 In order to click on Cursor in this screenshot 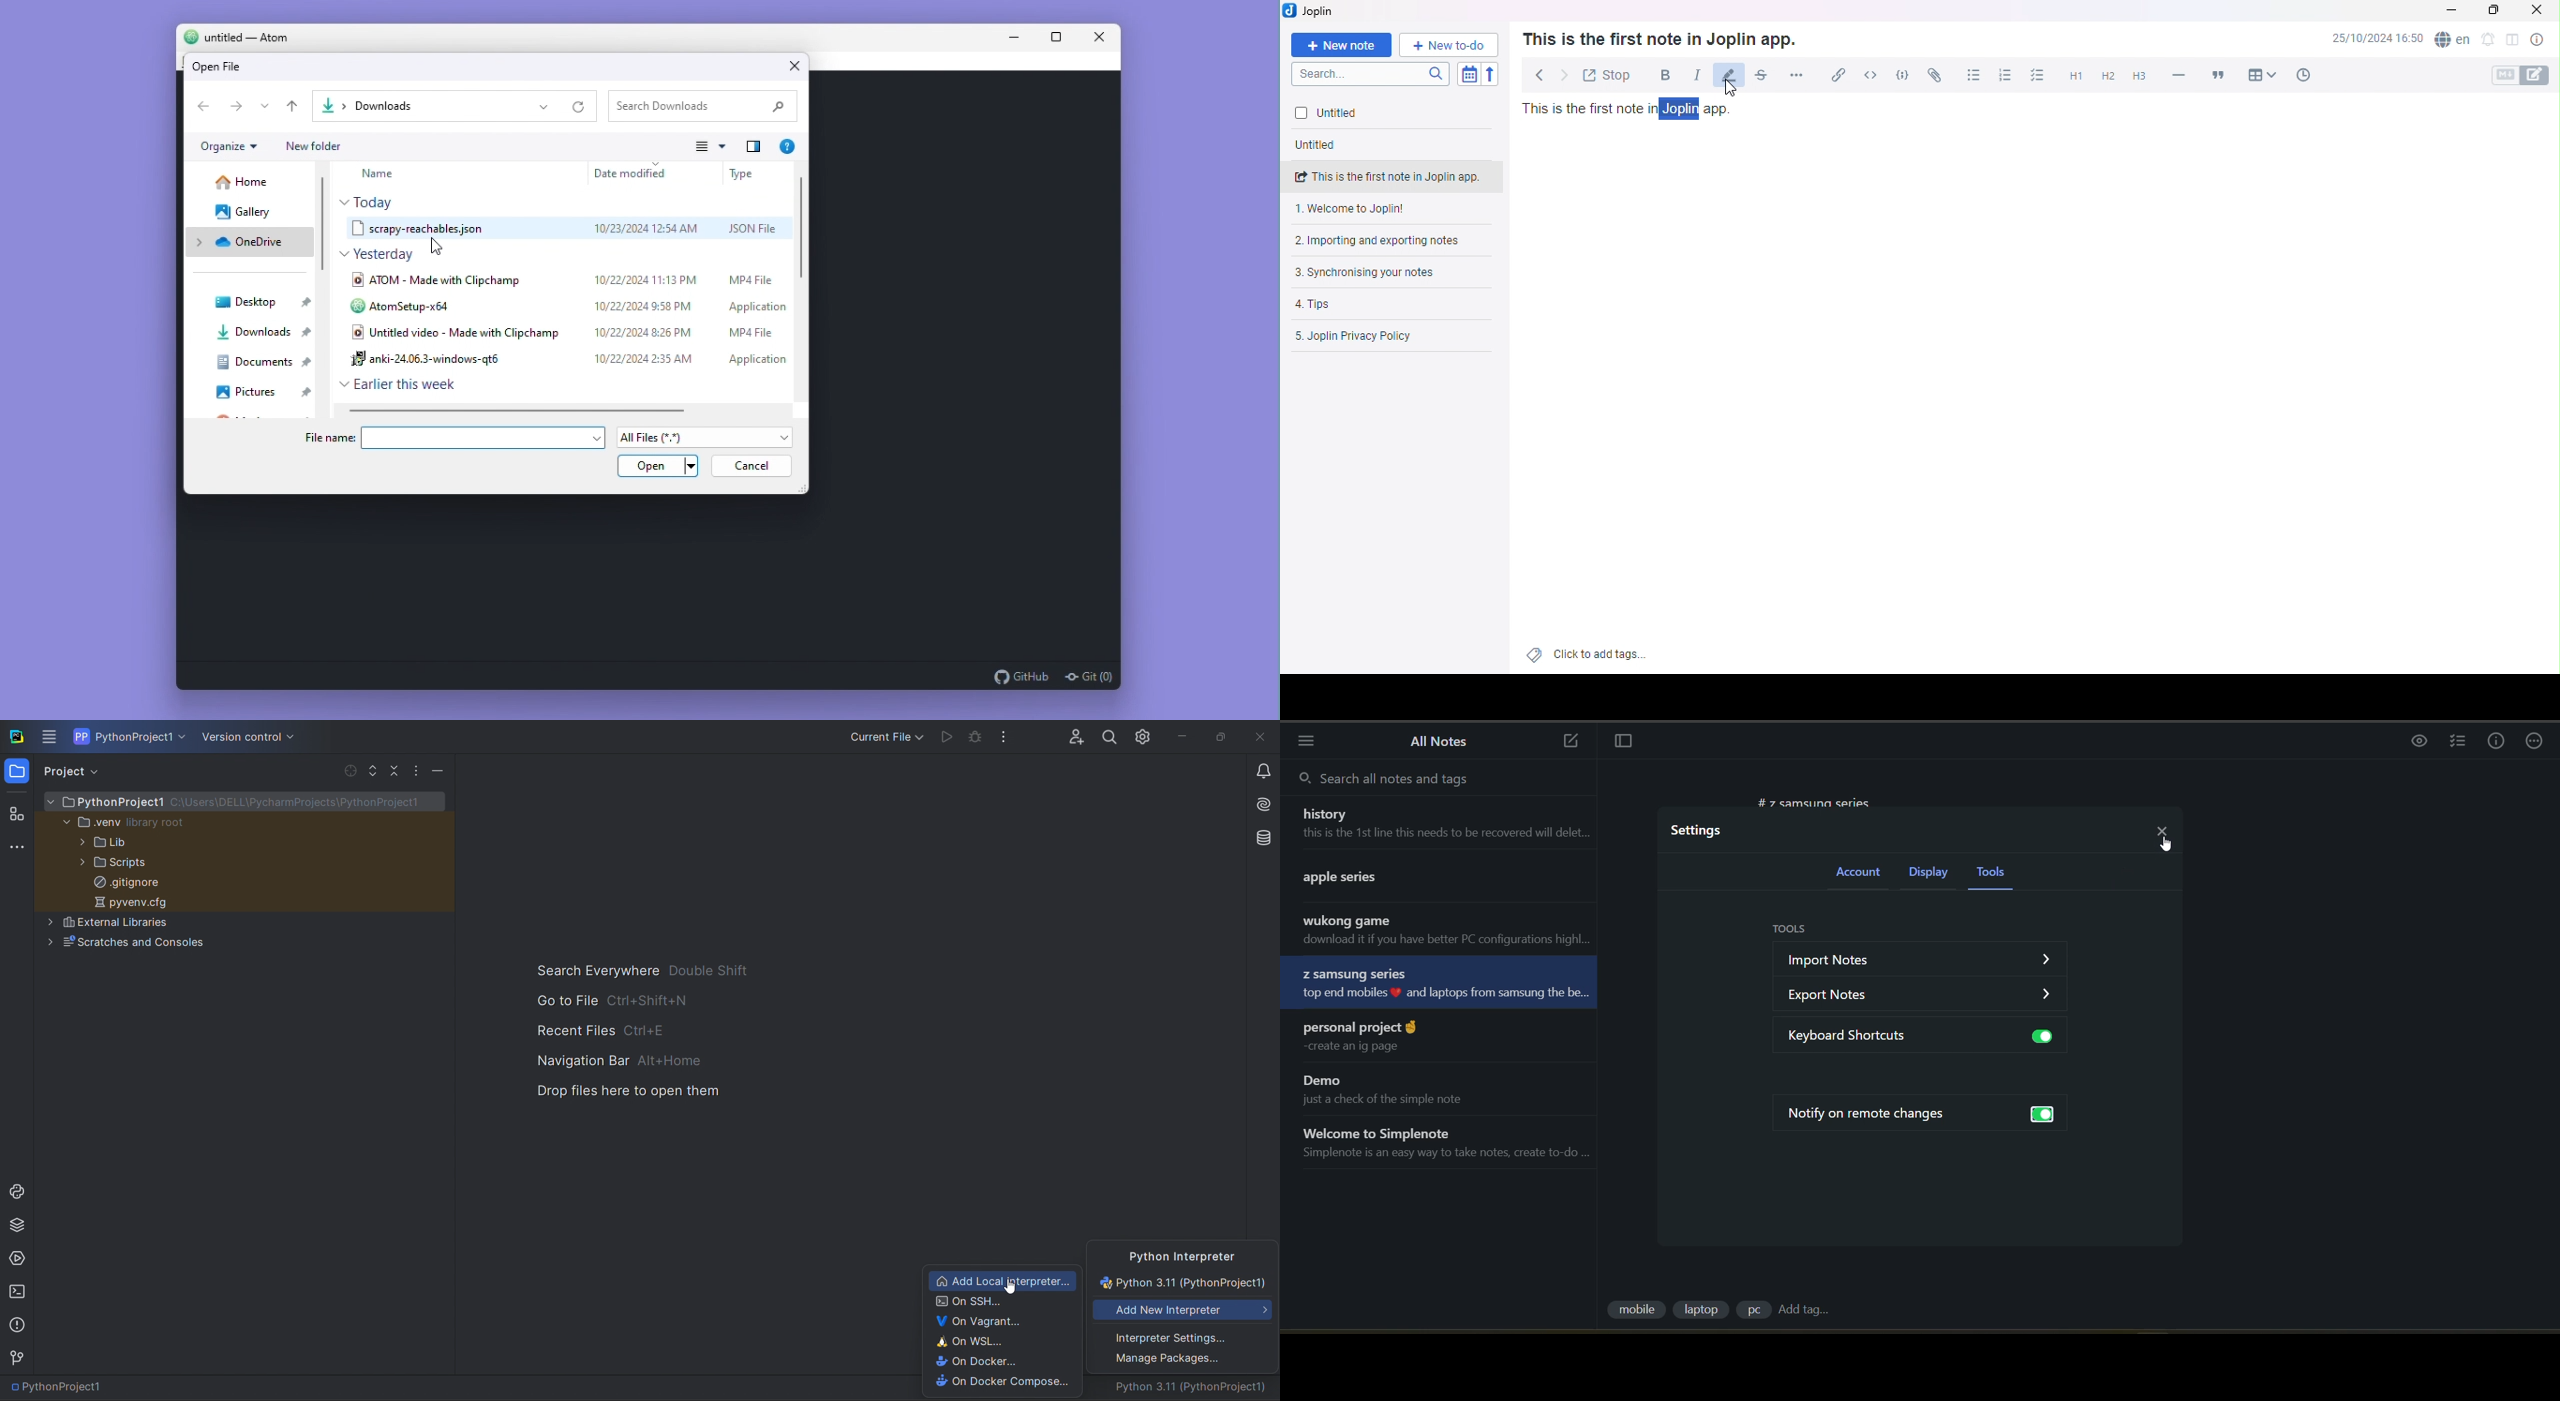, I will do `click(1732, 89)`.